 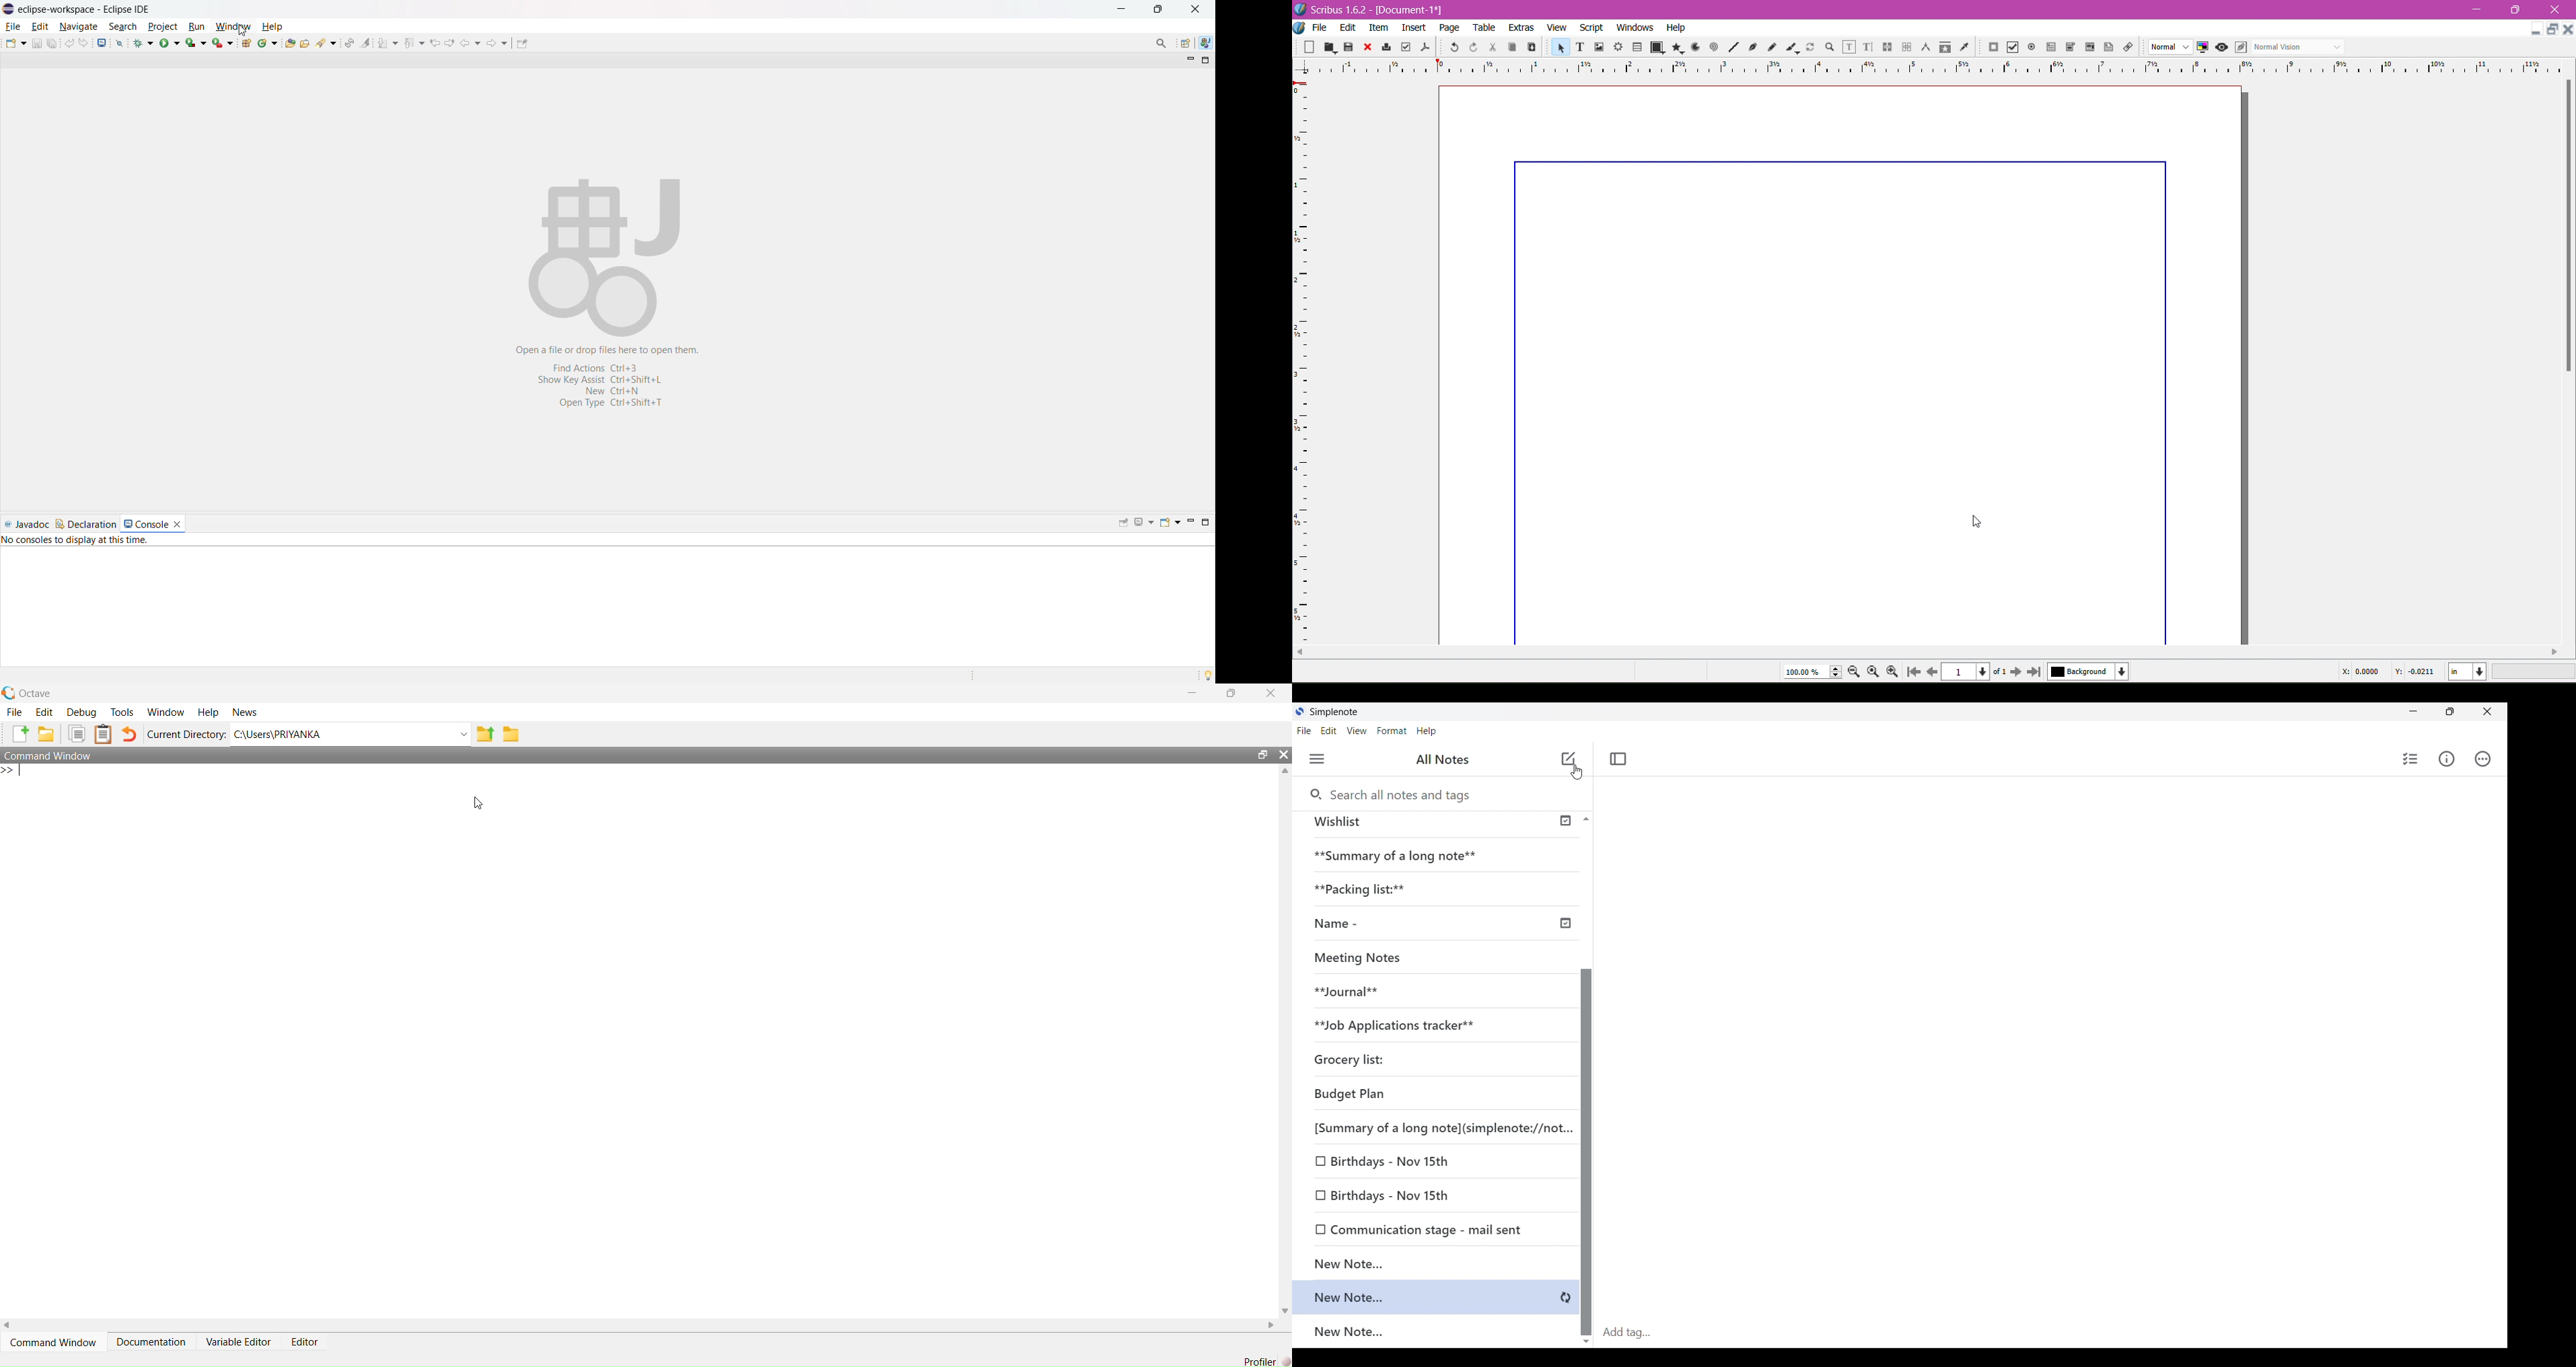 I want to click on Horizontal Scroll Bar, so click(x=1928, y=652).